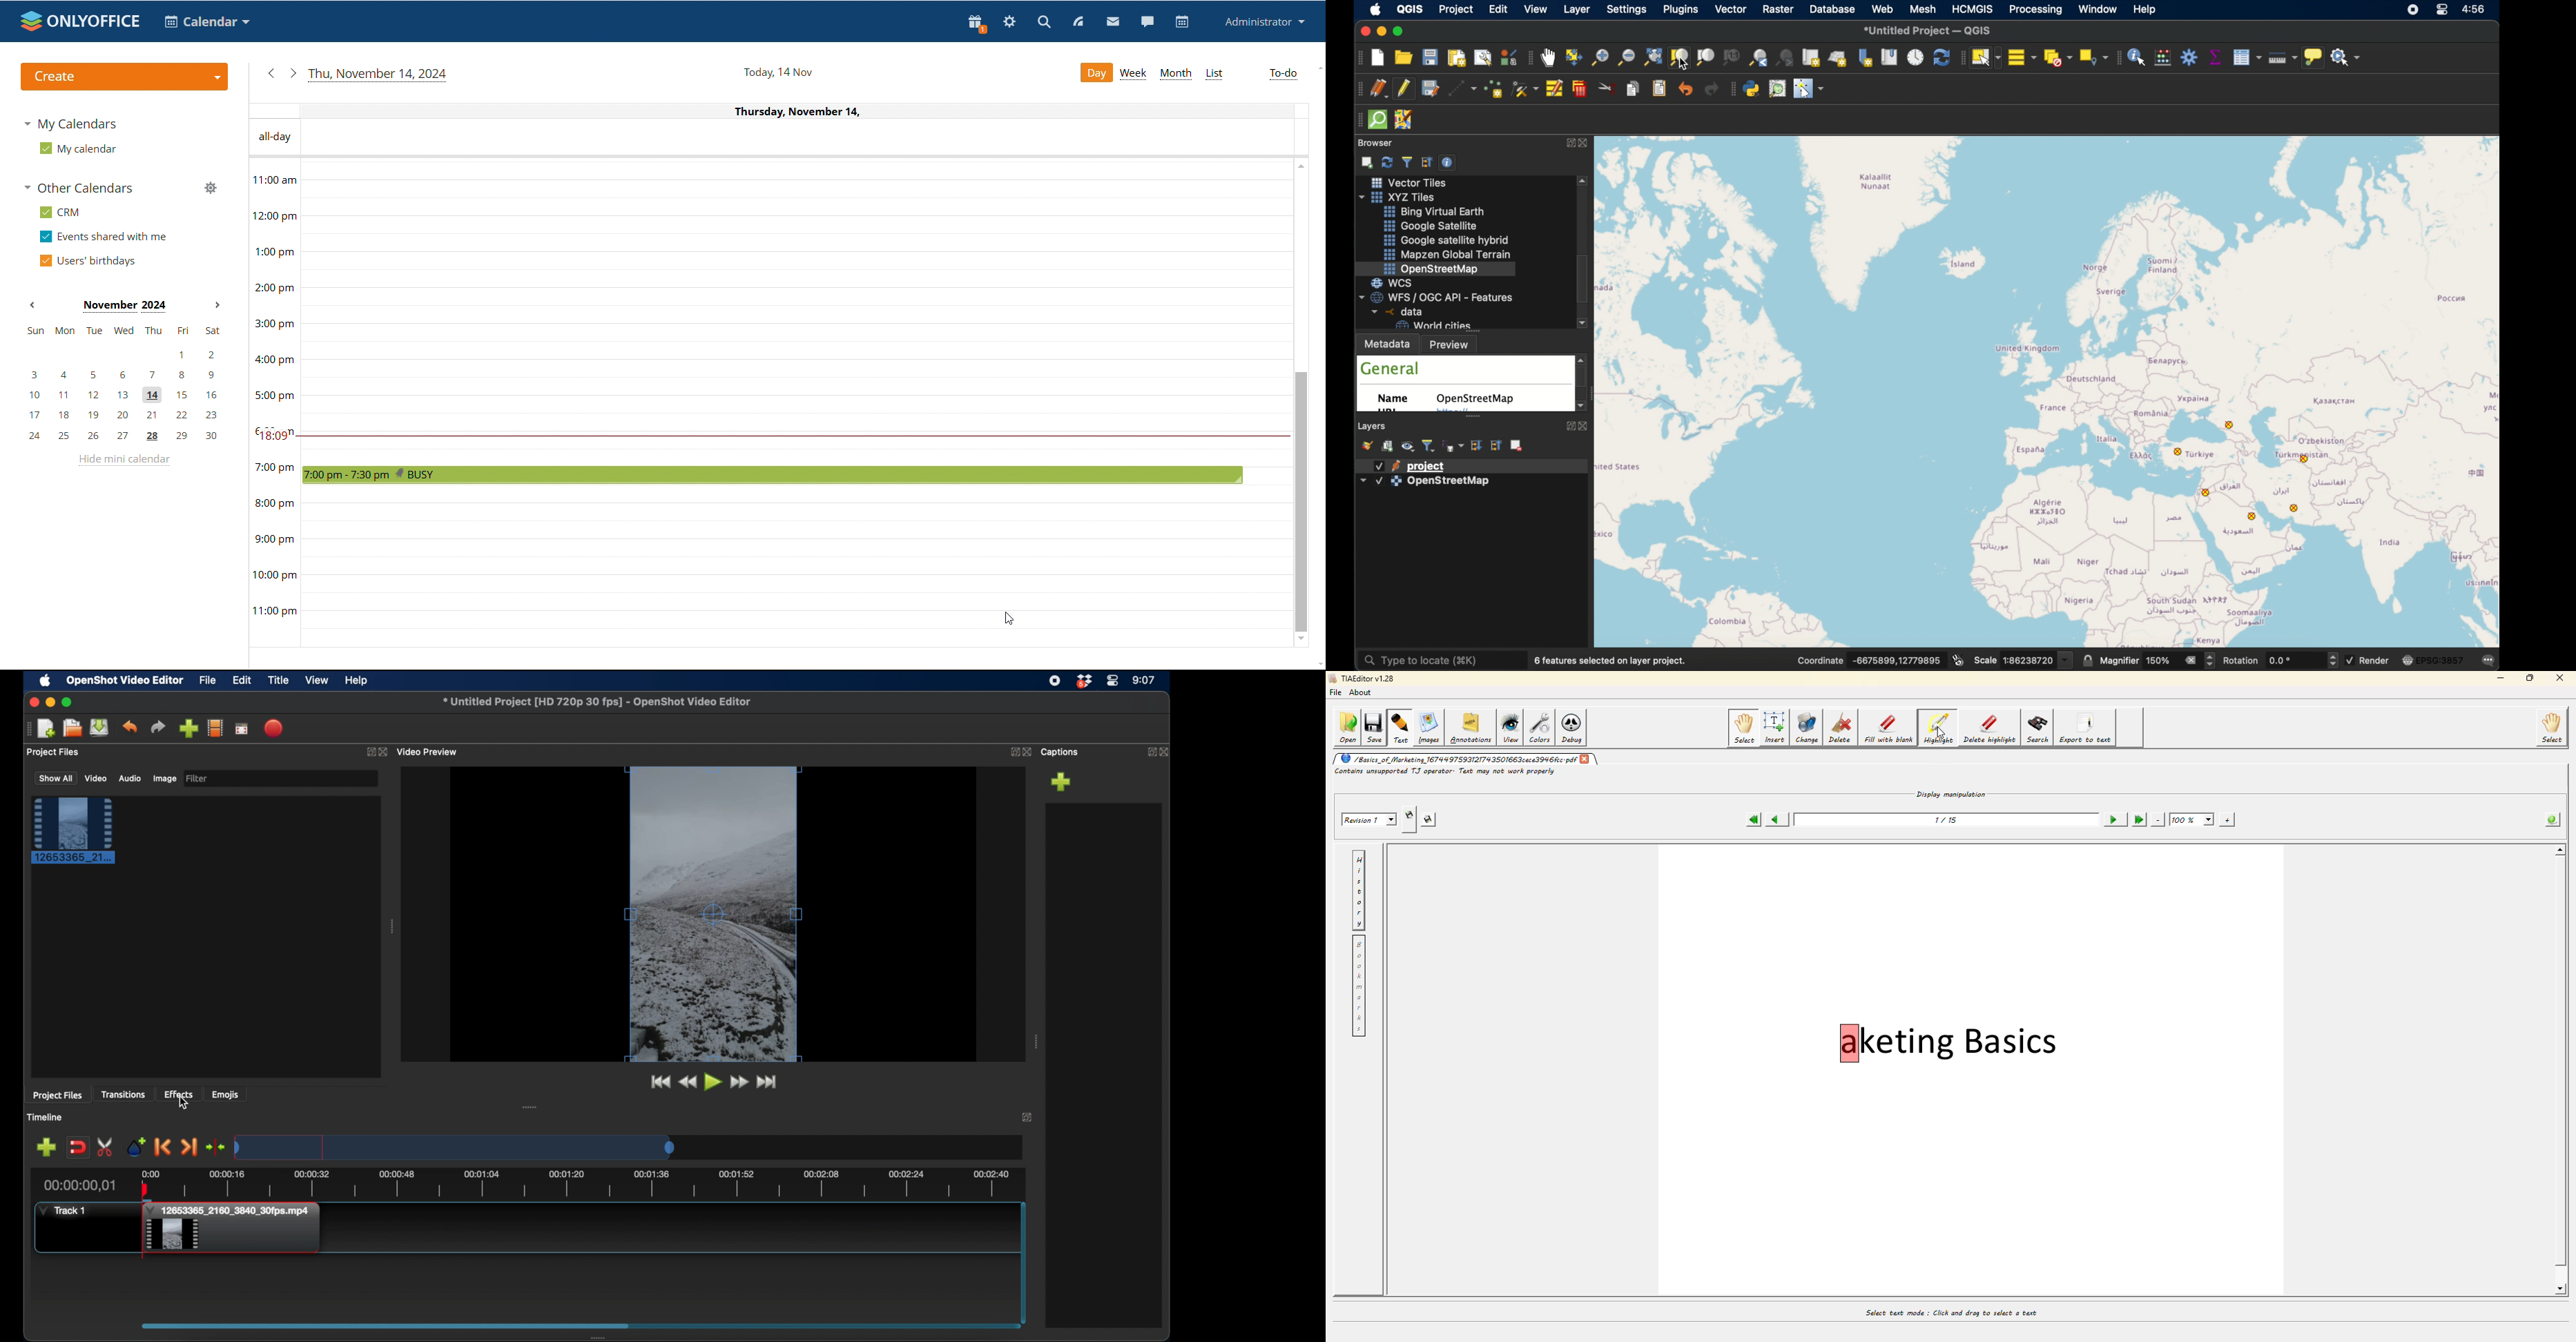 This screenshot has width=2576, height=1344. Describe the element at coordinates (1406, 88) in the screenshot. I see `toggle editing` at that location.